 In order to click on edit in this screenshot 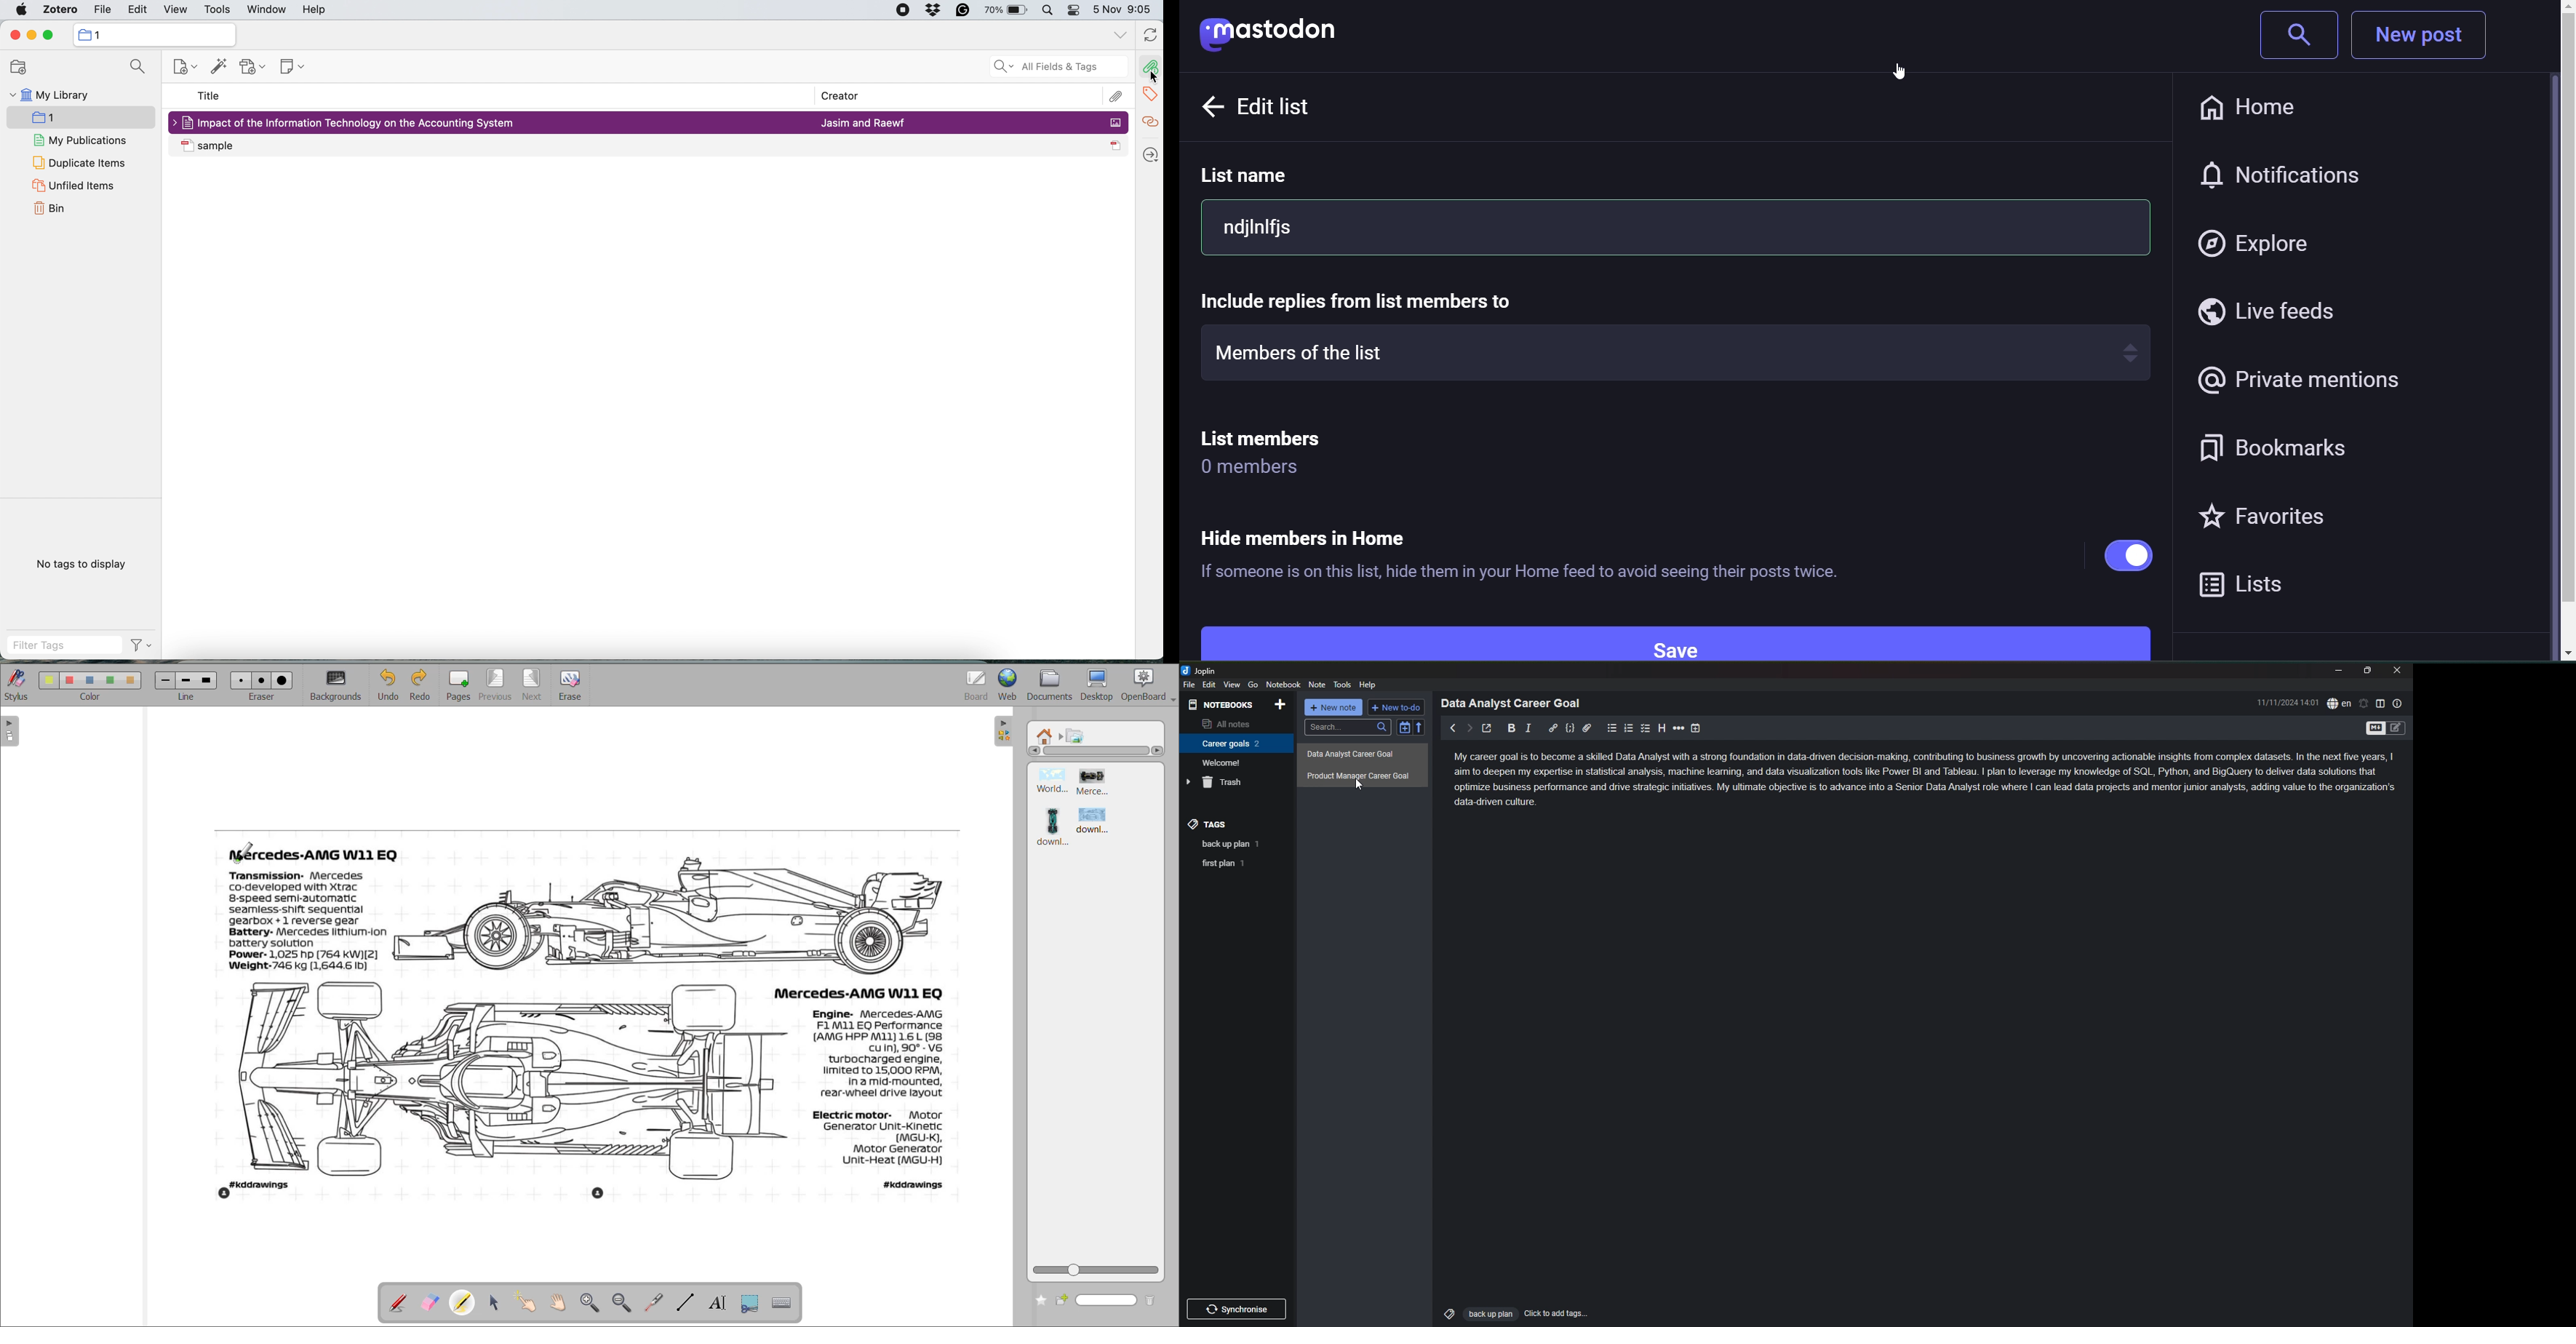, I will do `click(138, 11)`.